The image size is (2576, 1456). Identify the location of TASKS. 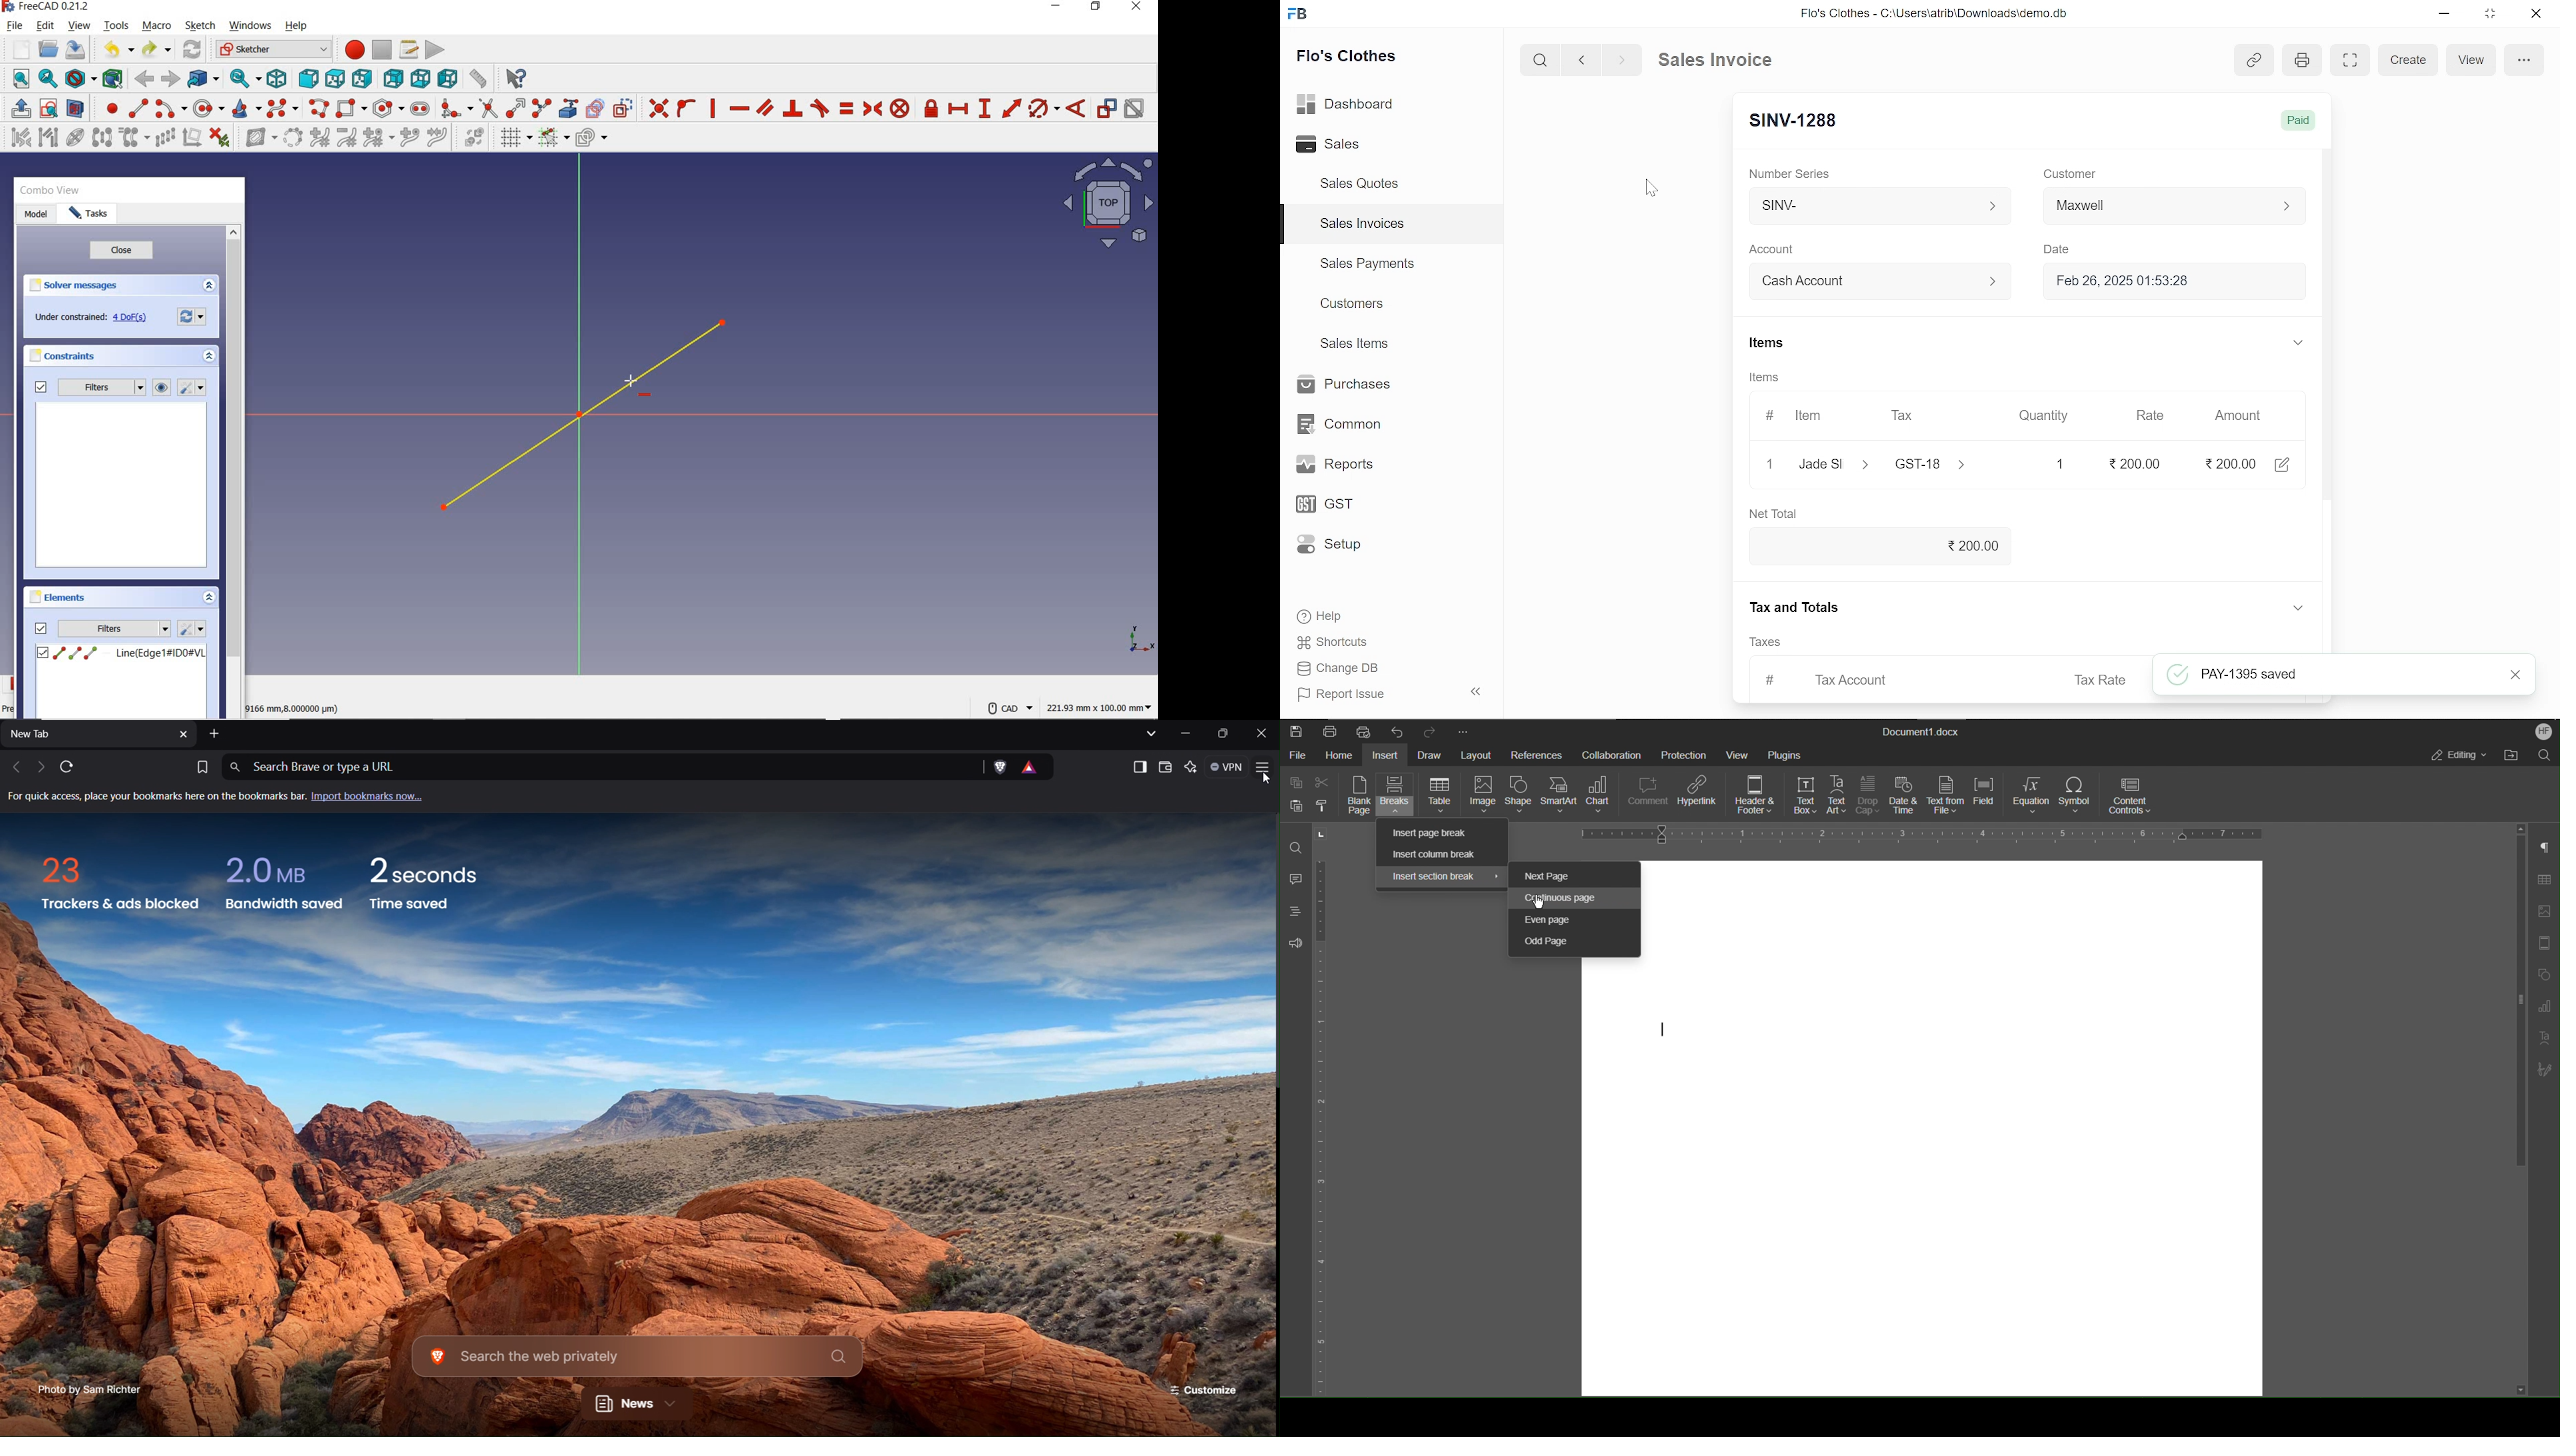
(88, 215).